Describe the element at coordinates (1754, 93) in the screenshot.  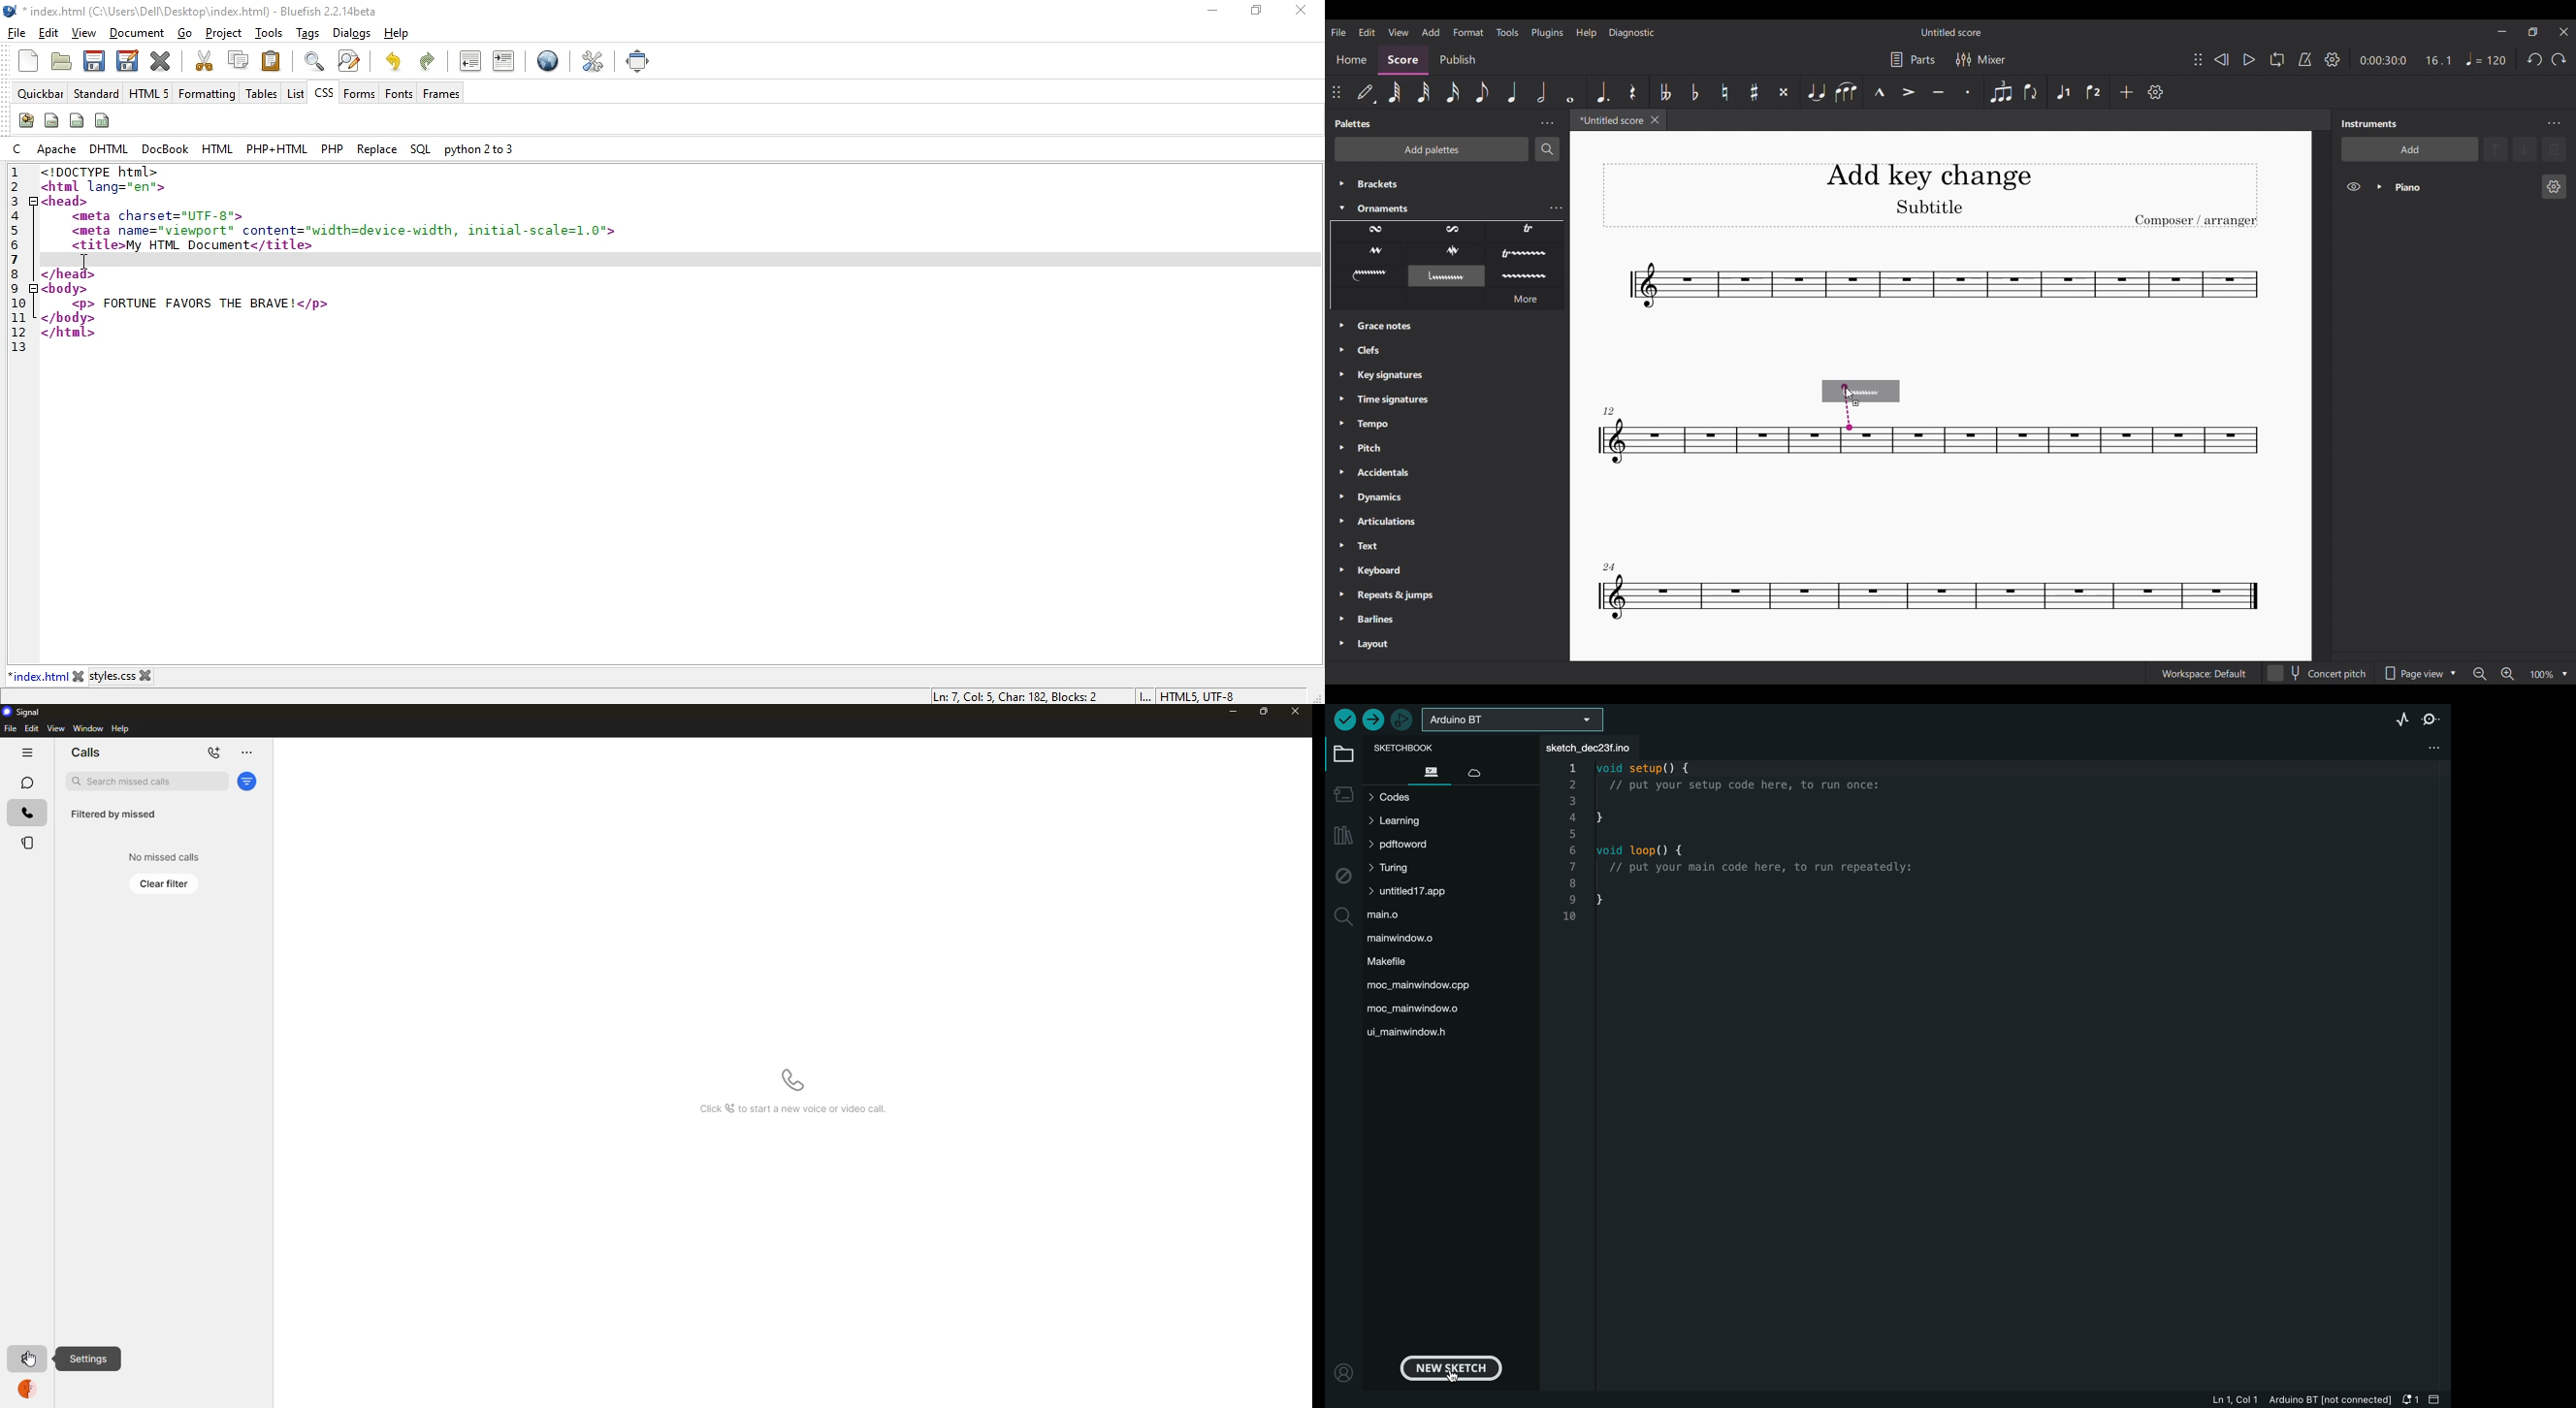
I see `Toggle sharp` at that location.